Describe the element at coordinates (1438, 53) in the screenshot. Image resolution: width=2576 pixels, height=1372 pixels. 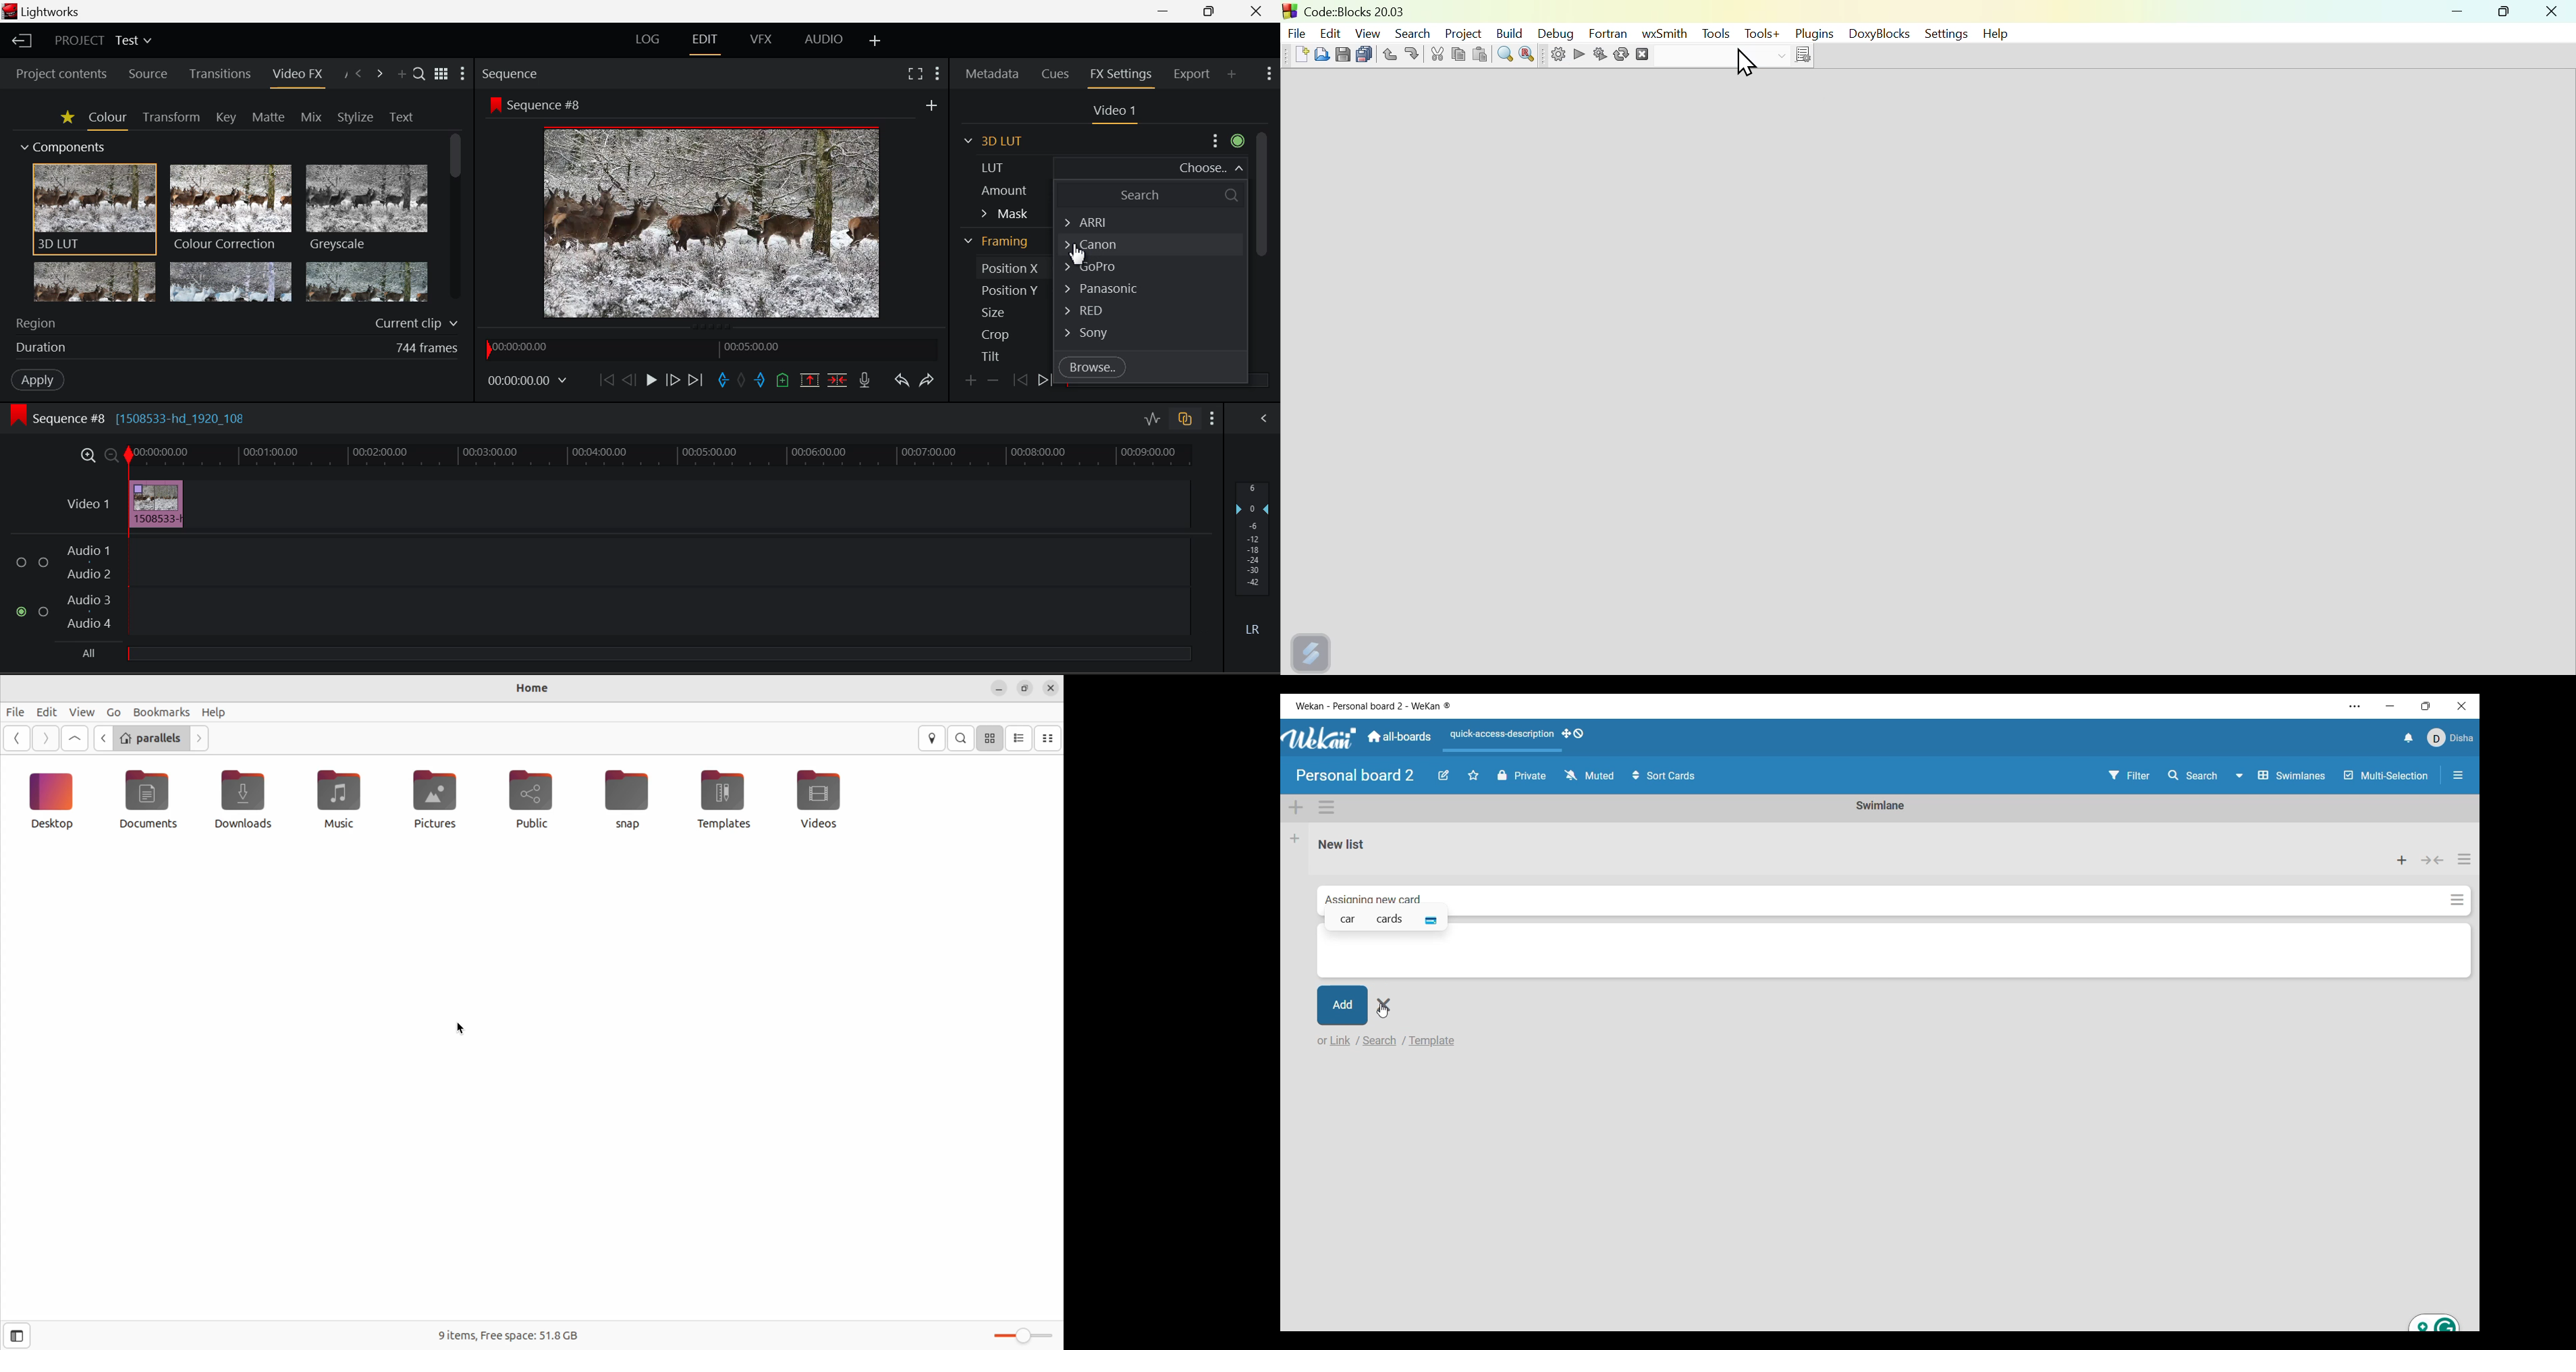
I see `` at that location.